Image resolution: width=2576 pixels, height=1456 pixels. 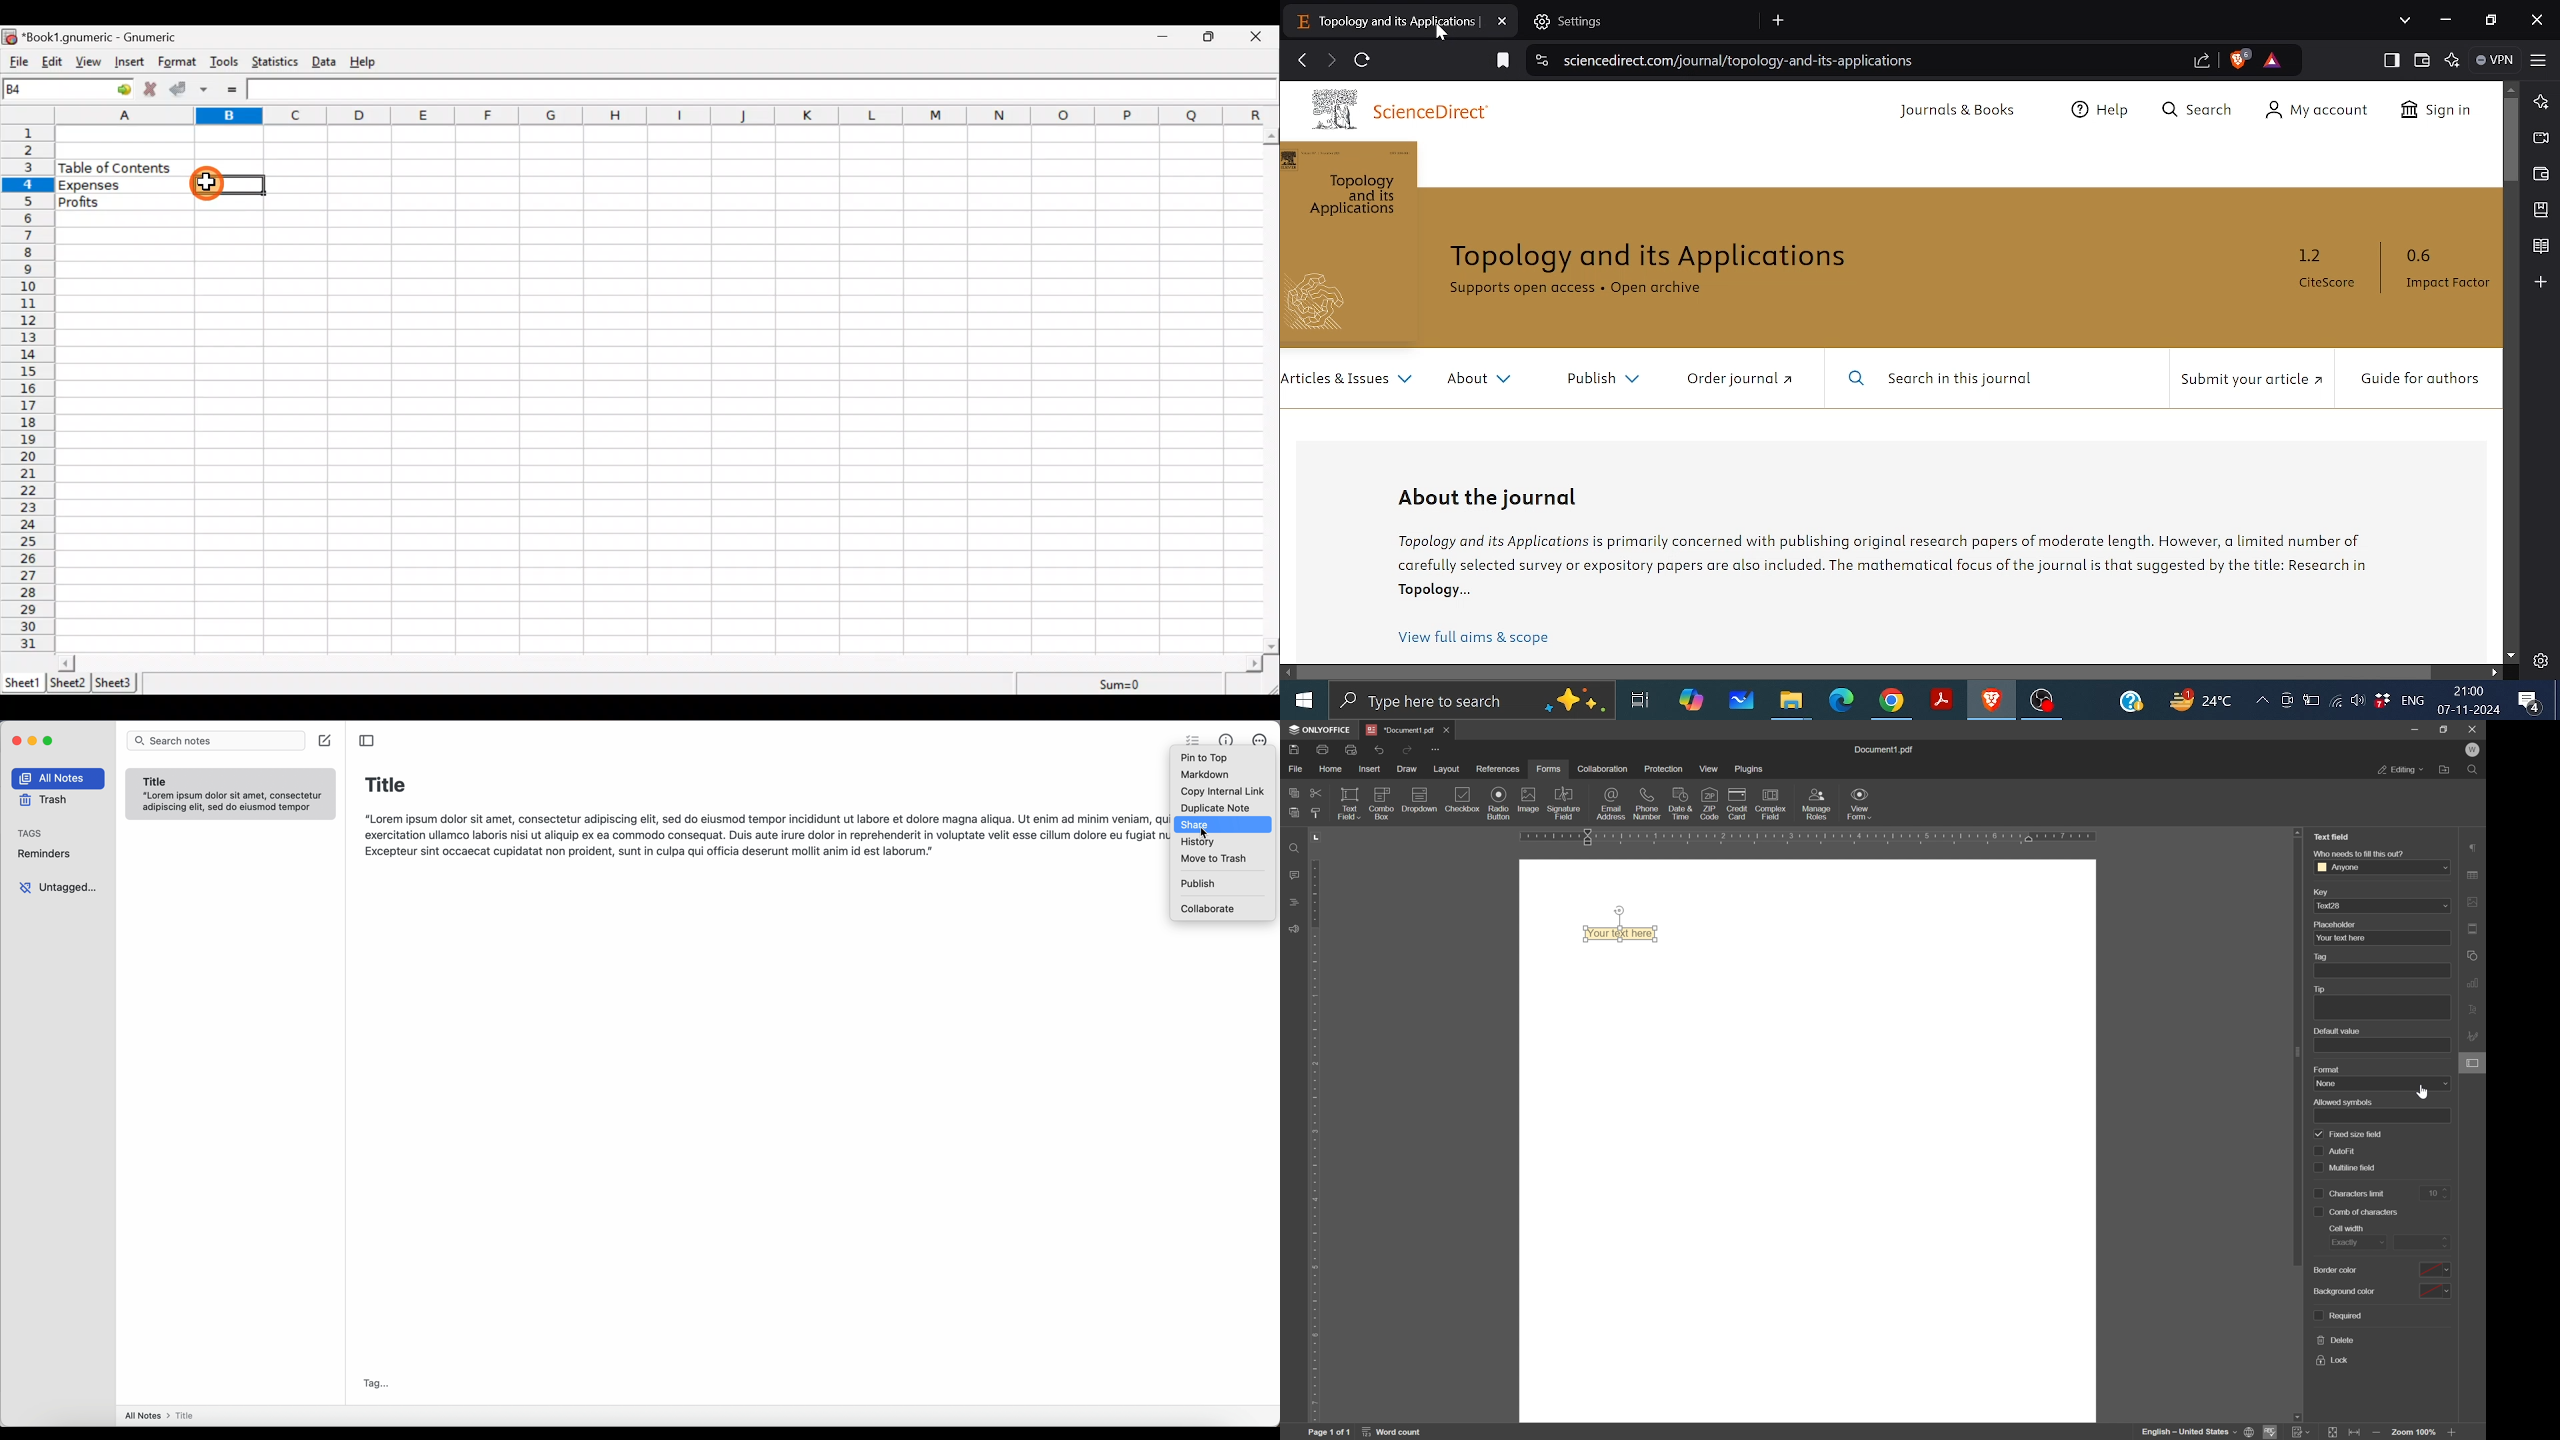 What do you see at coordinates (1206, 757) in the screenshot?
I see `pin to top` at bounding box center [1206, 757].